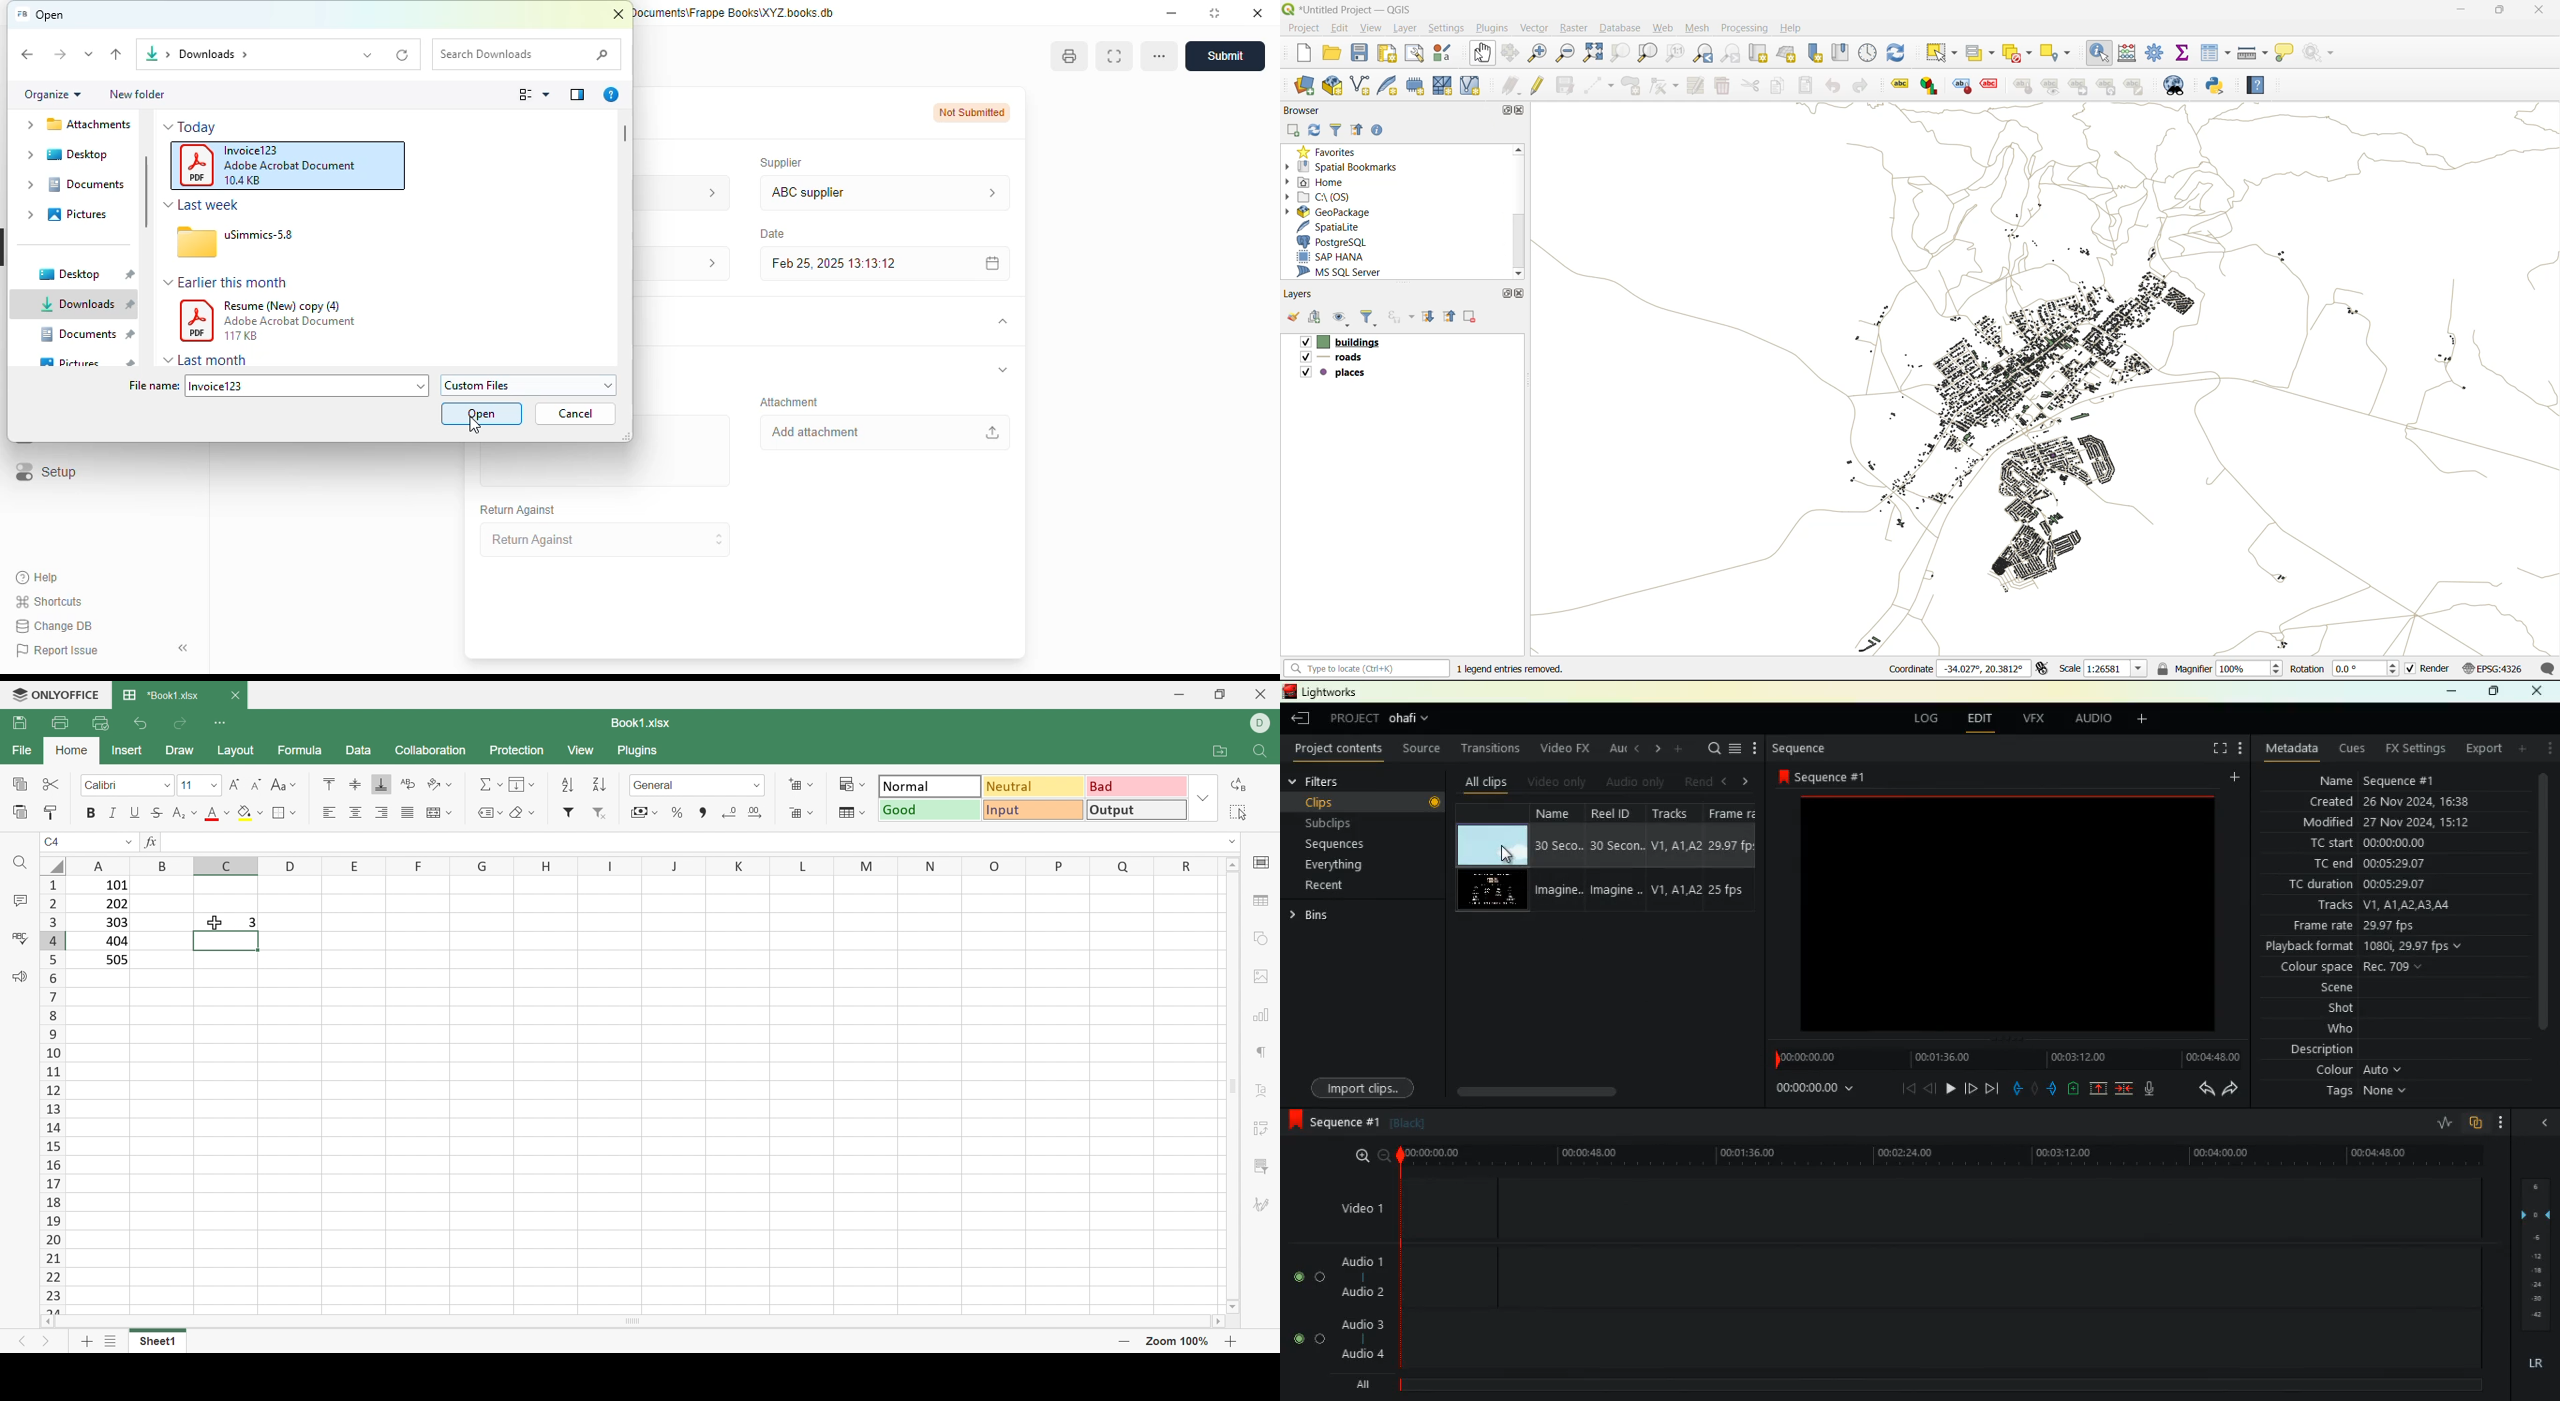  I want to click on created, so click(2384, 802).